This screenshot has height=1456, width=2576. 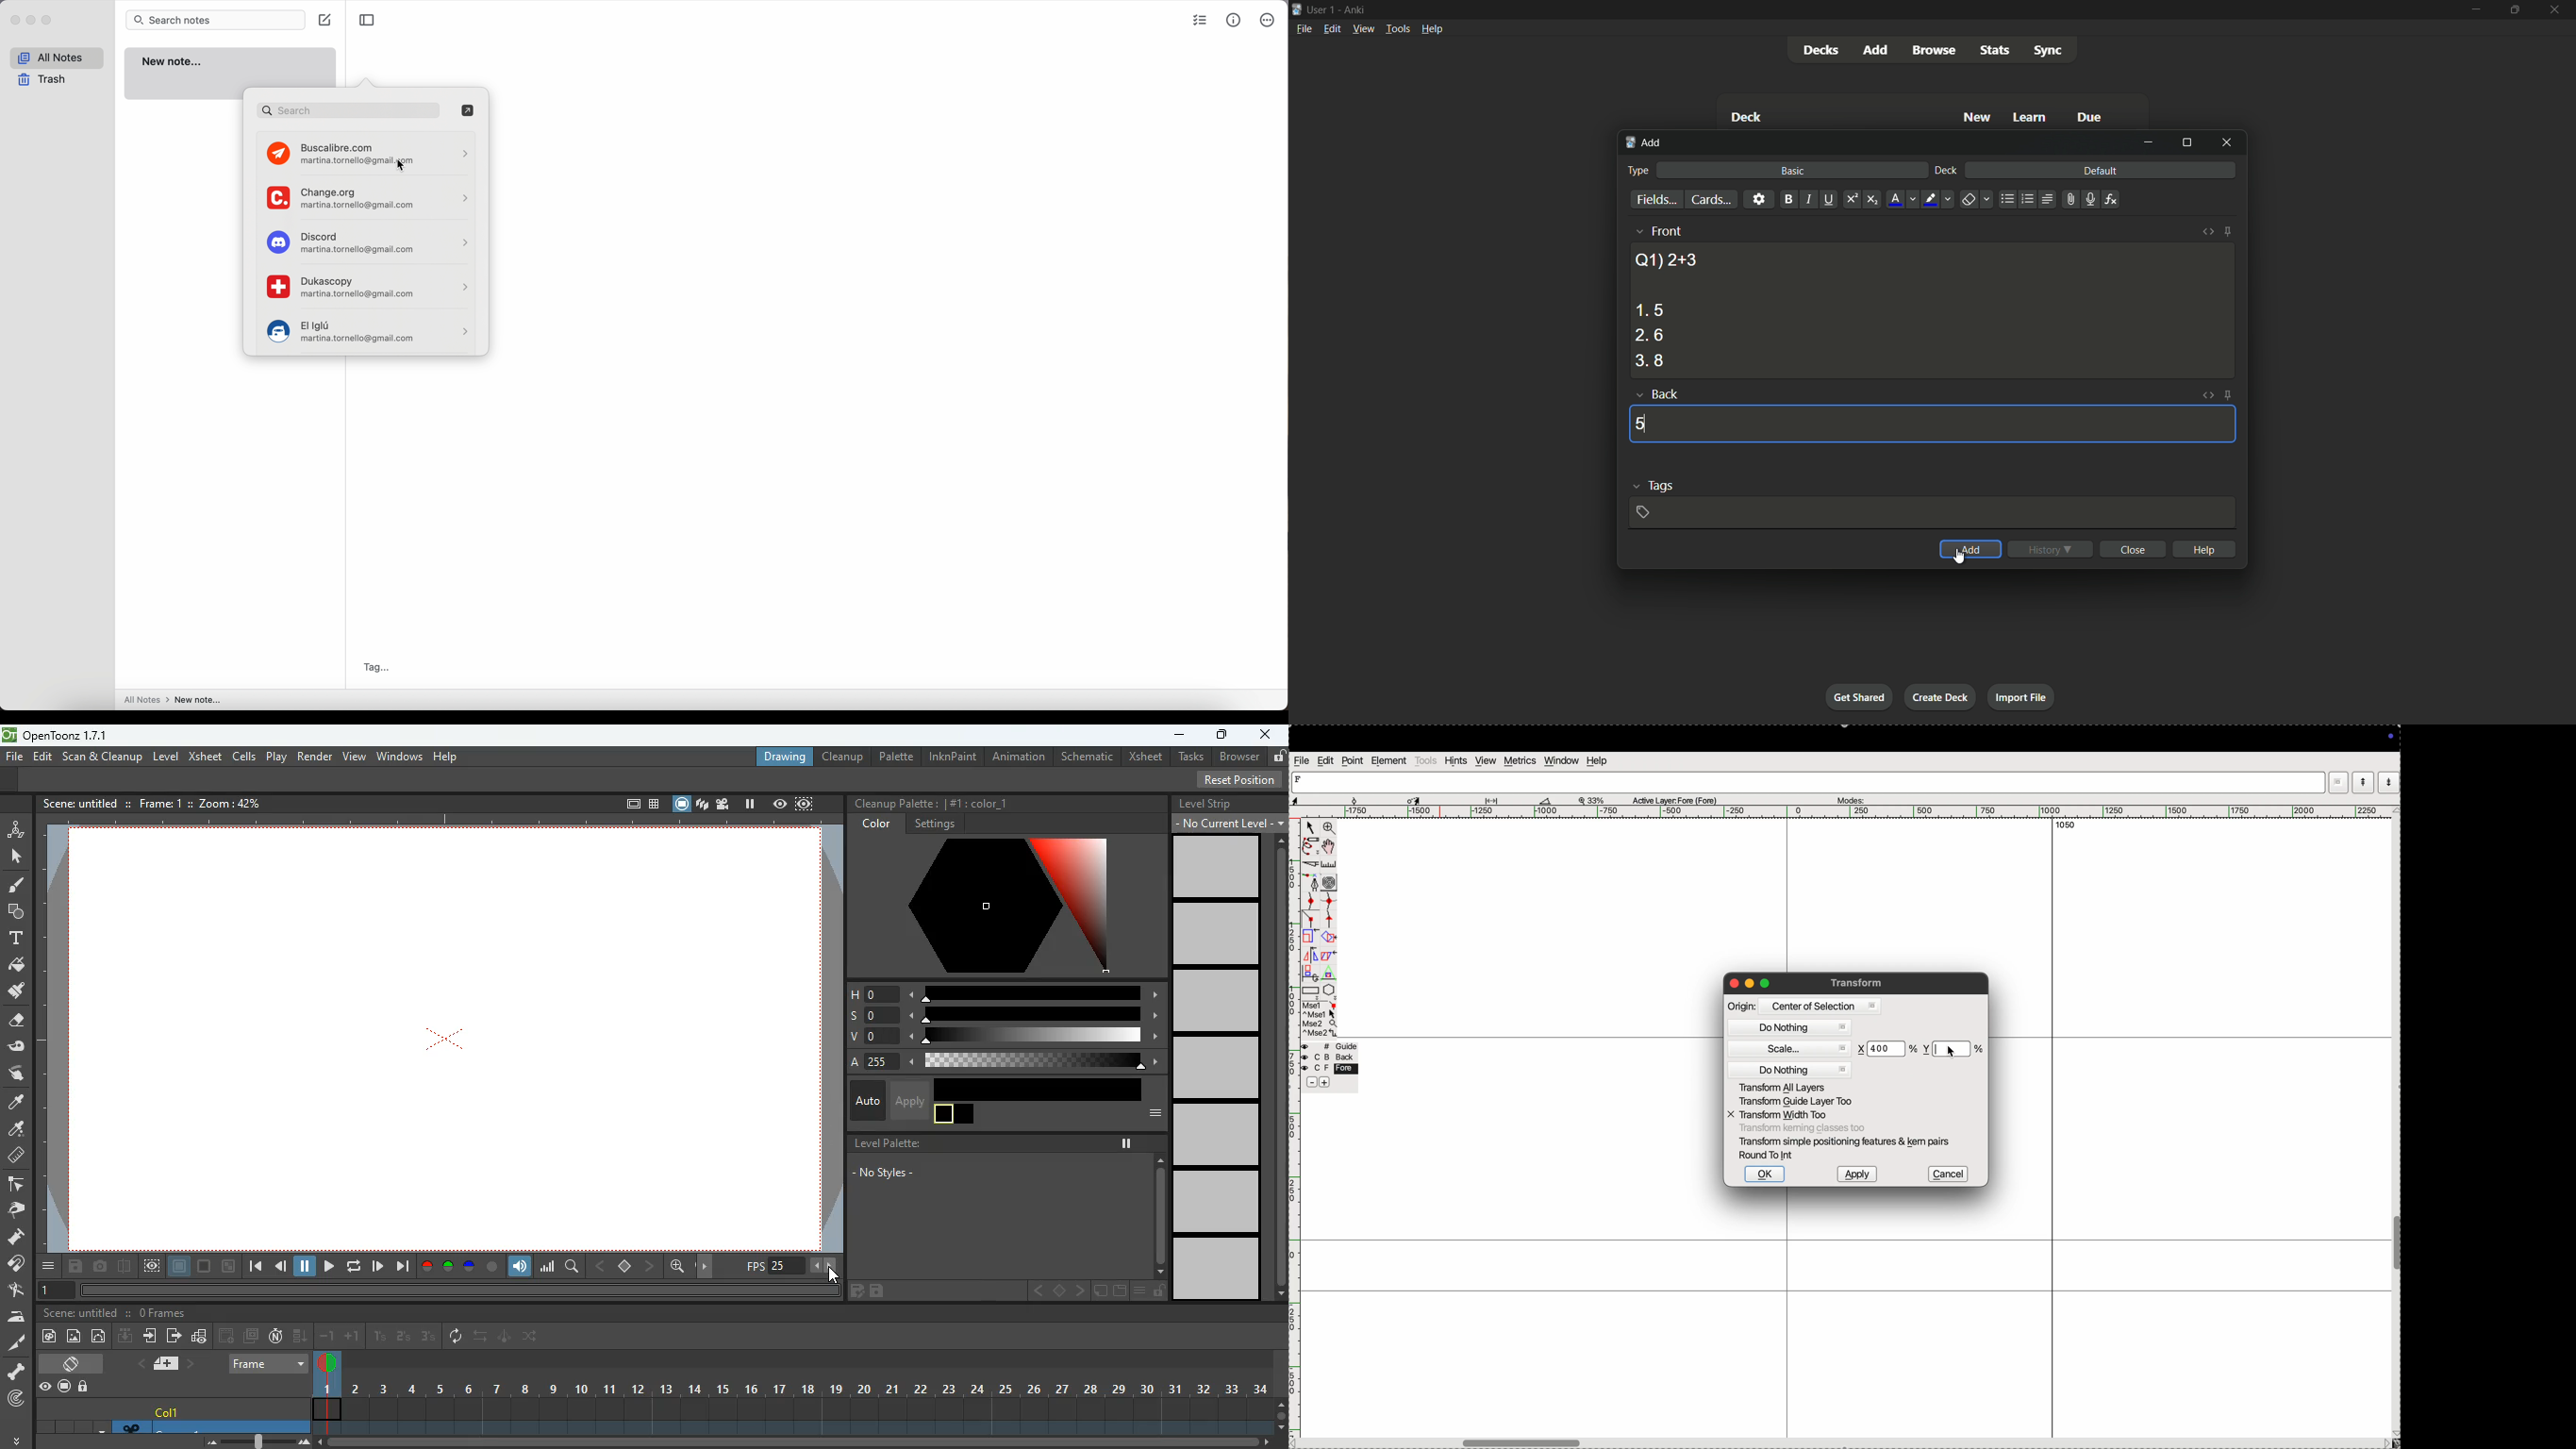 I want to click on maximize, so click(x=2187, y=142).